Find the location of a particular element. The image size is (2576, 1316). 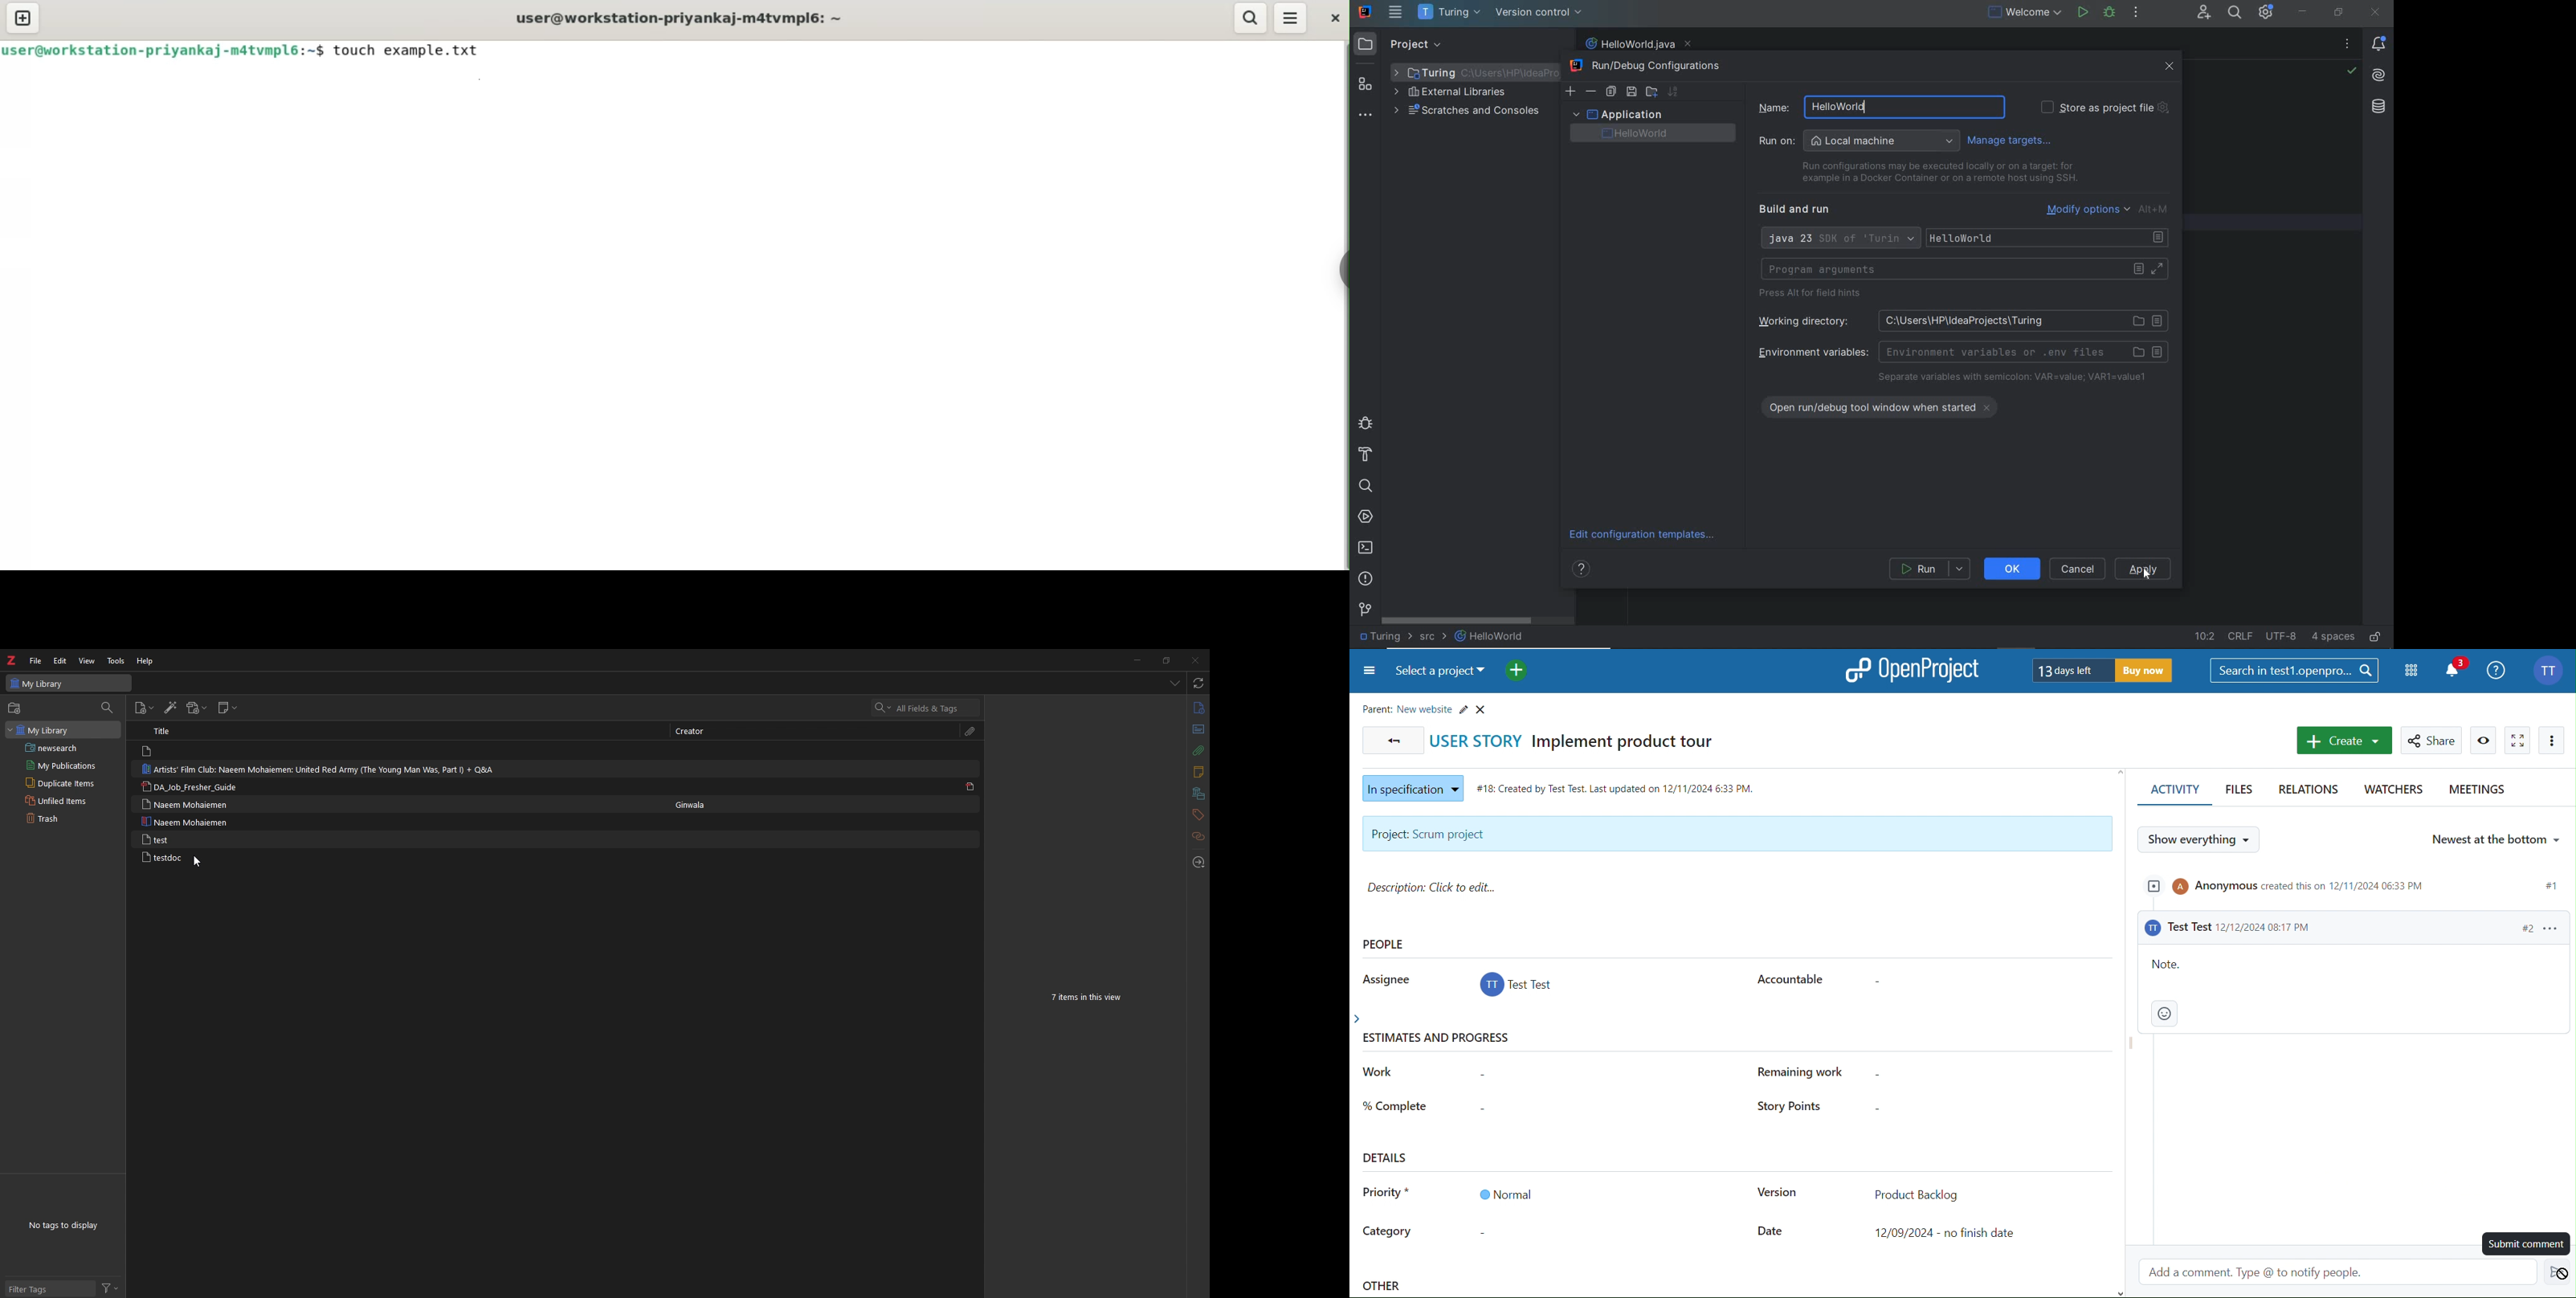

Artists’ Film Club: Naeem Mohaiemen: United Red Army  is located at coordinates (319, 769).